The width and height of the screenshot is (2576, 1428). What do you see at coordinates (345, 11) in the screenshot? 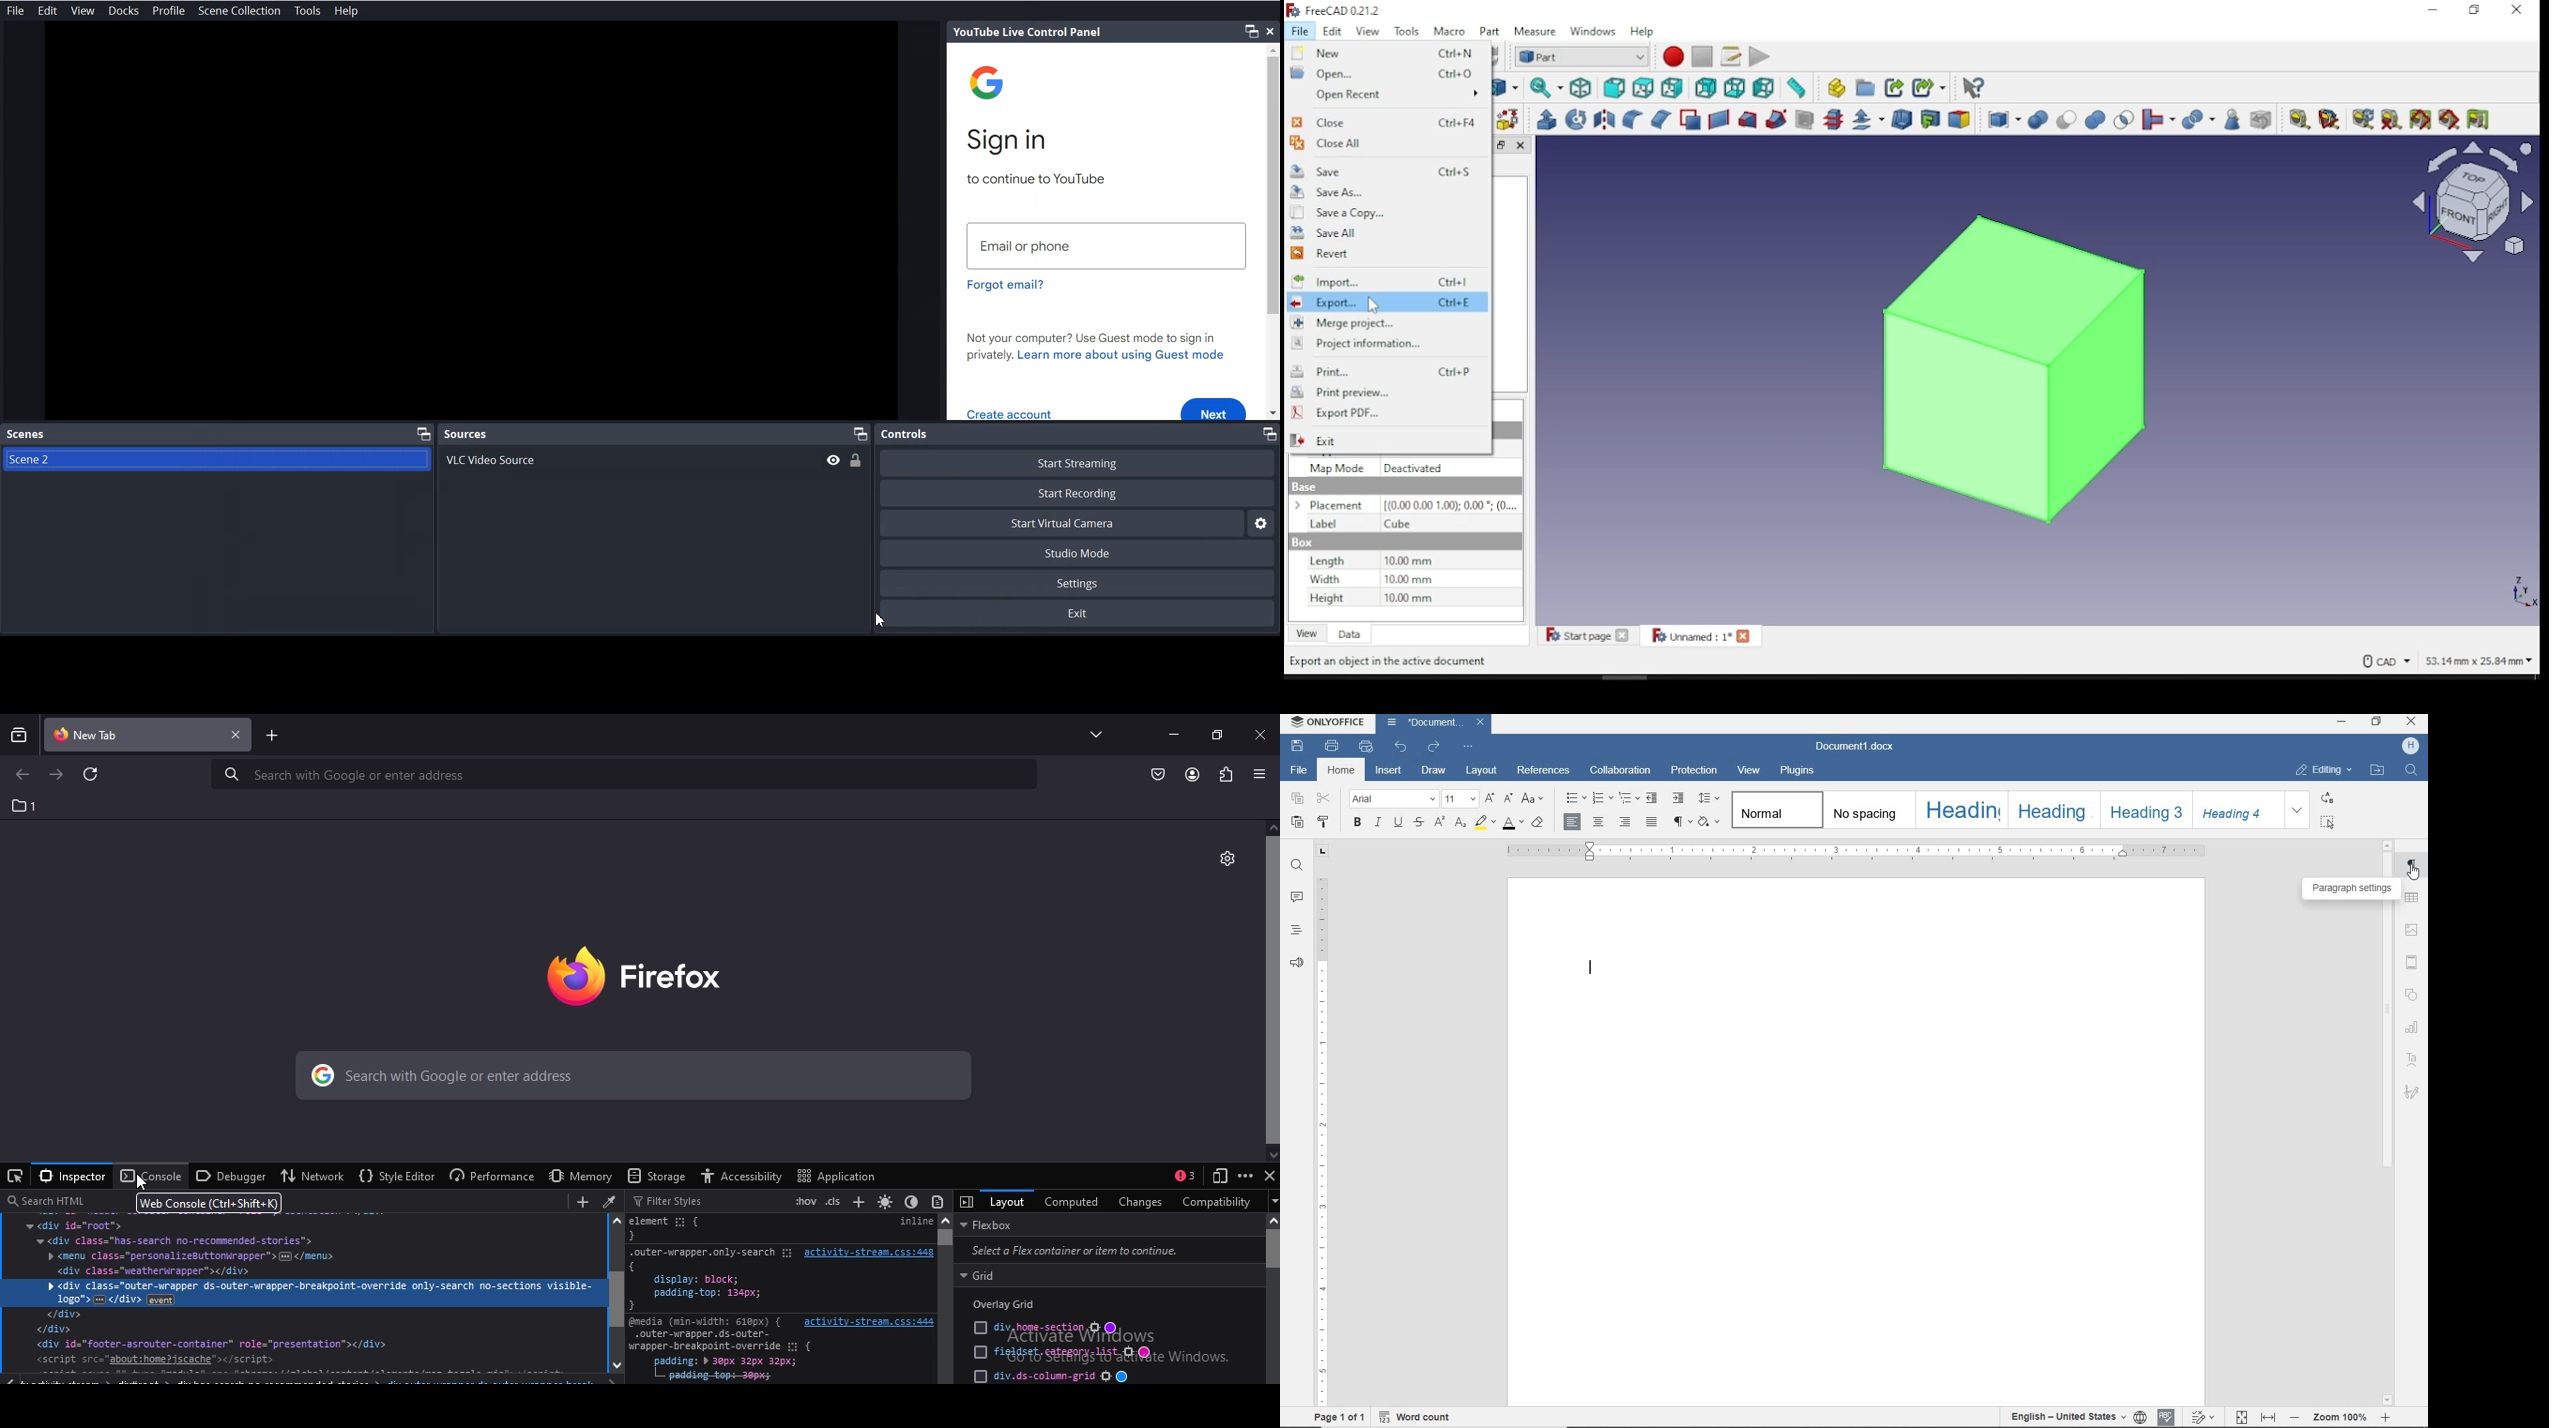
I see `Help` at bounding box center [345, 11].